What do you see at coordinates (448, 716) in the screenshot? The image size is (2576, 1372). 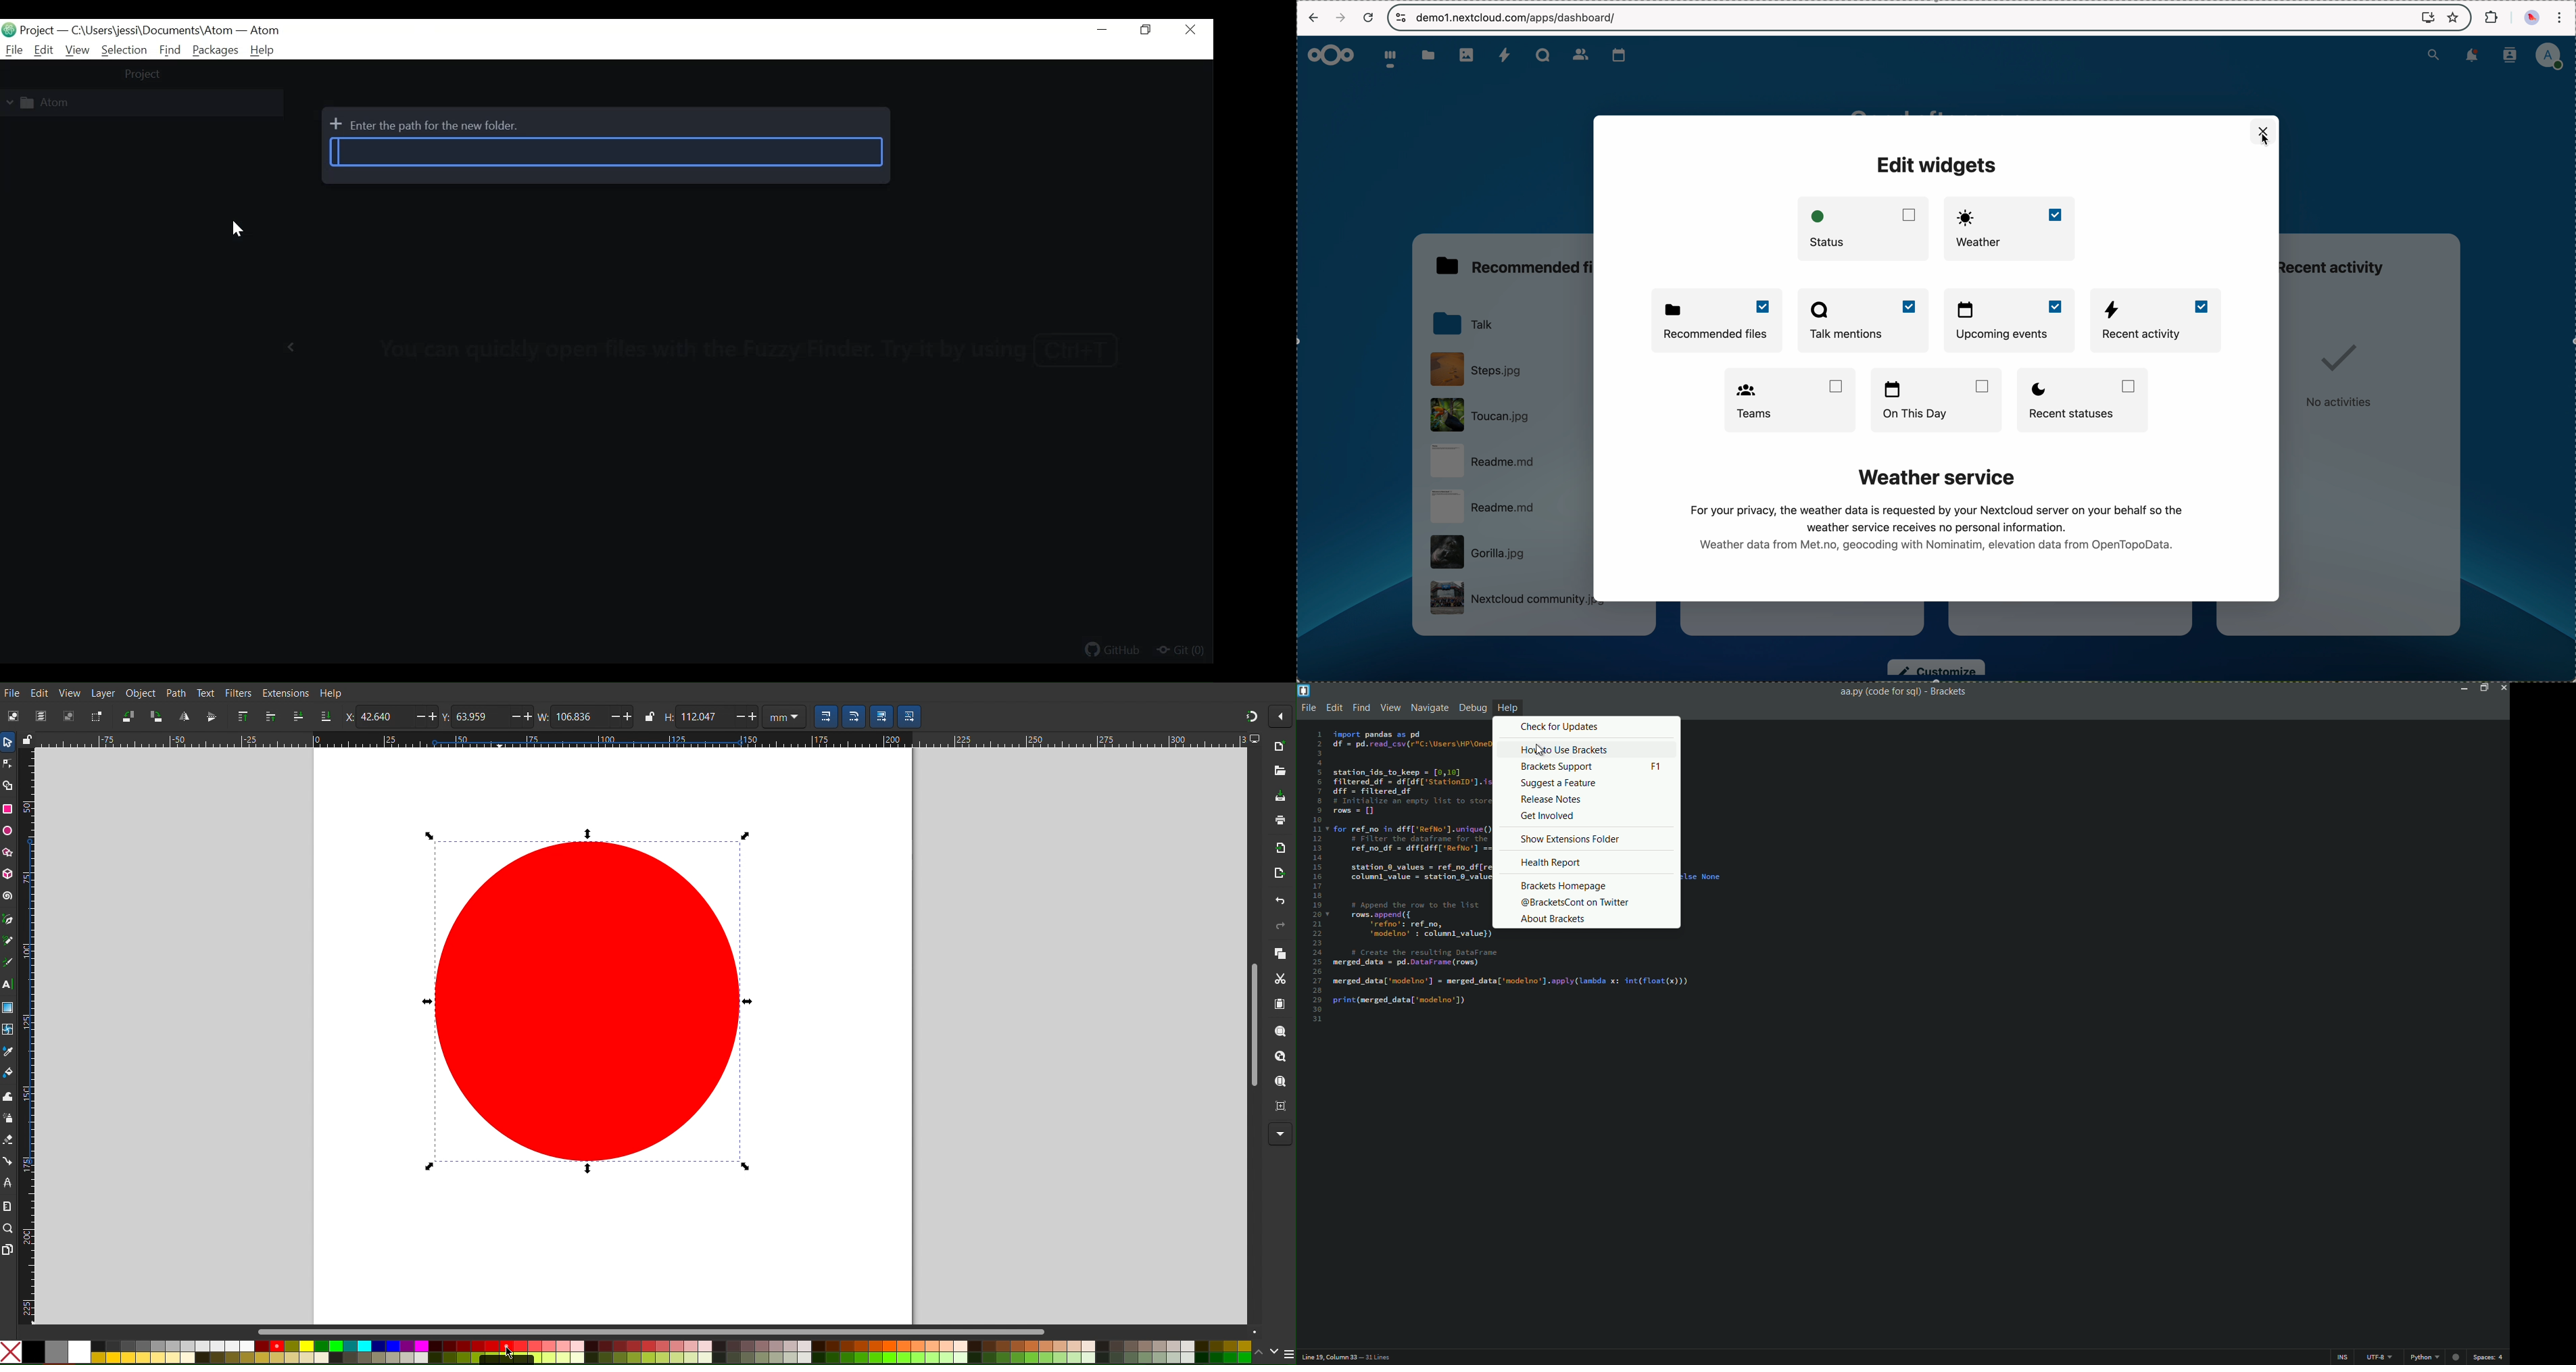 I see `Y Coords` at bounding box center [448, 716].